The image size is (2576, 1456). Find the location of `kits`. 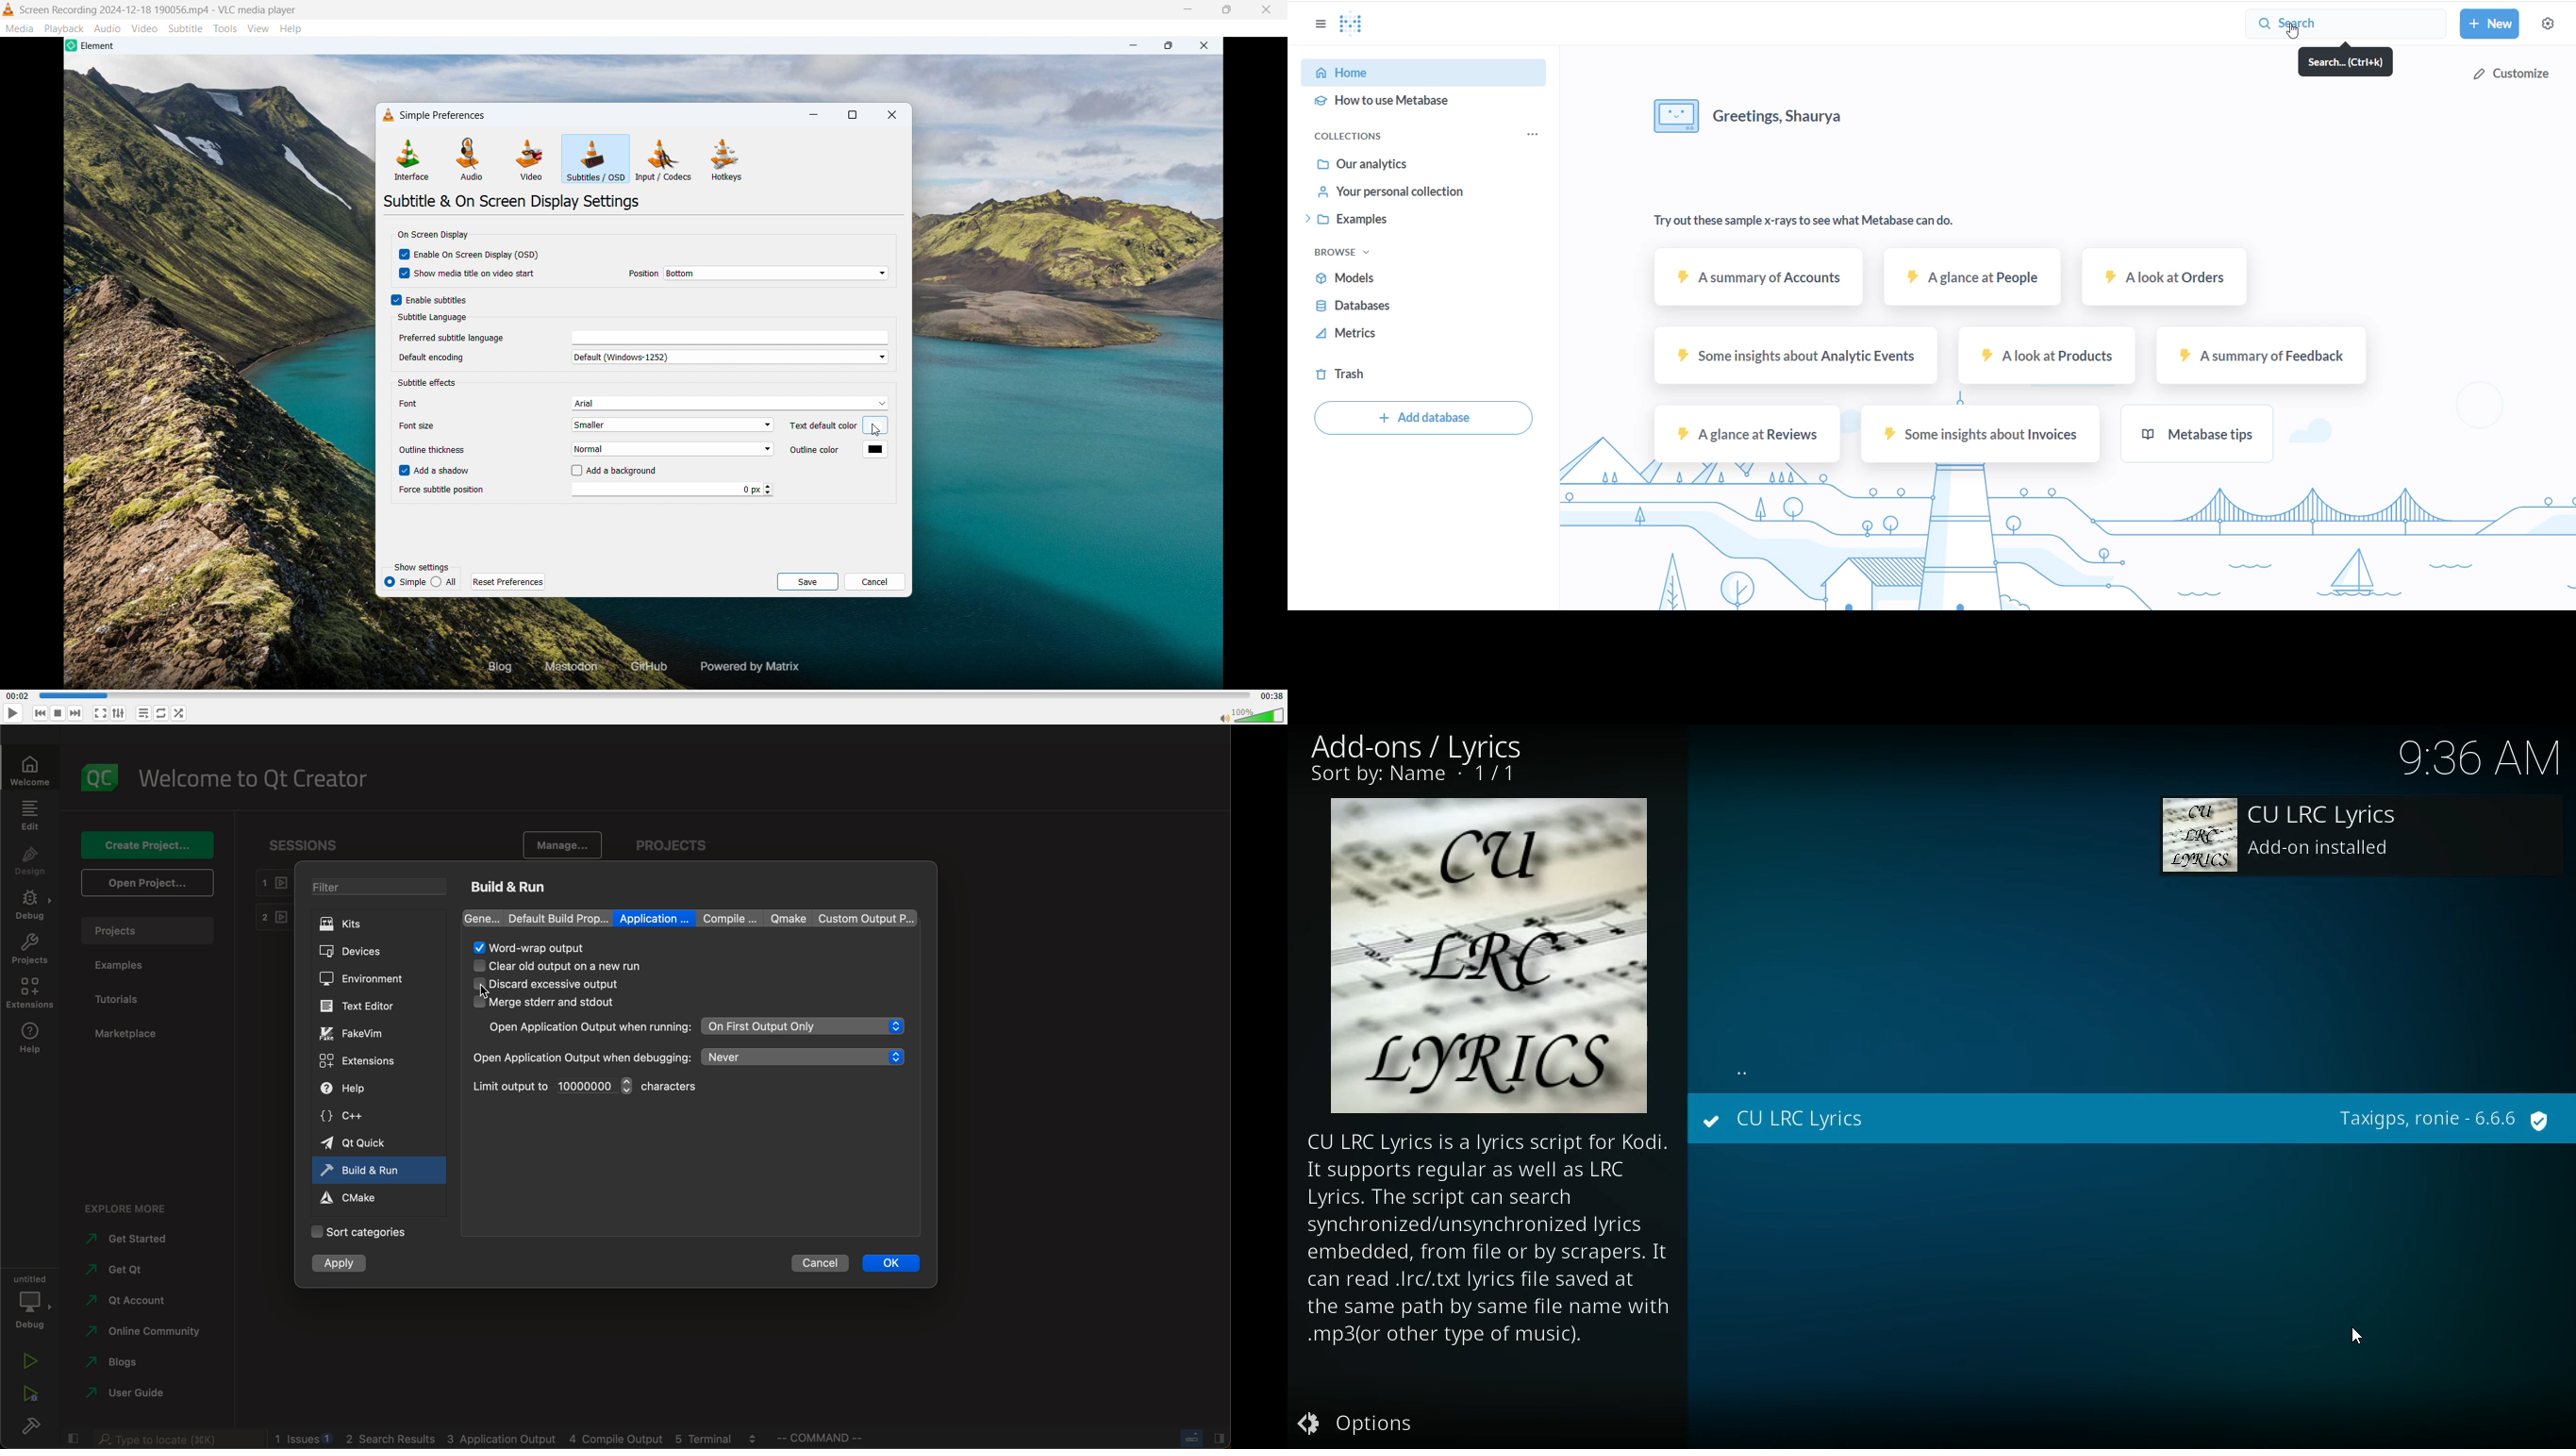

kits is located at coordinates (379, 923).